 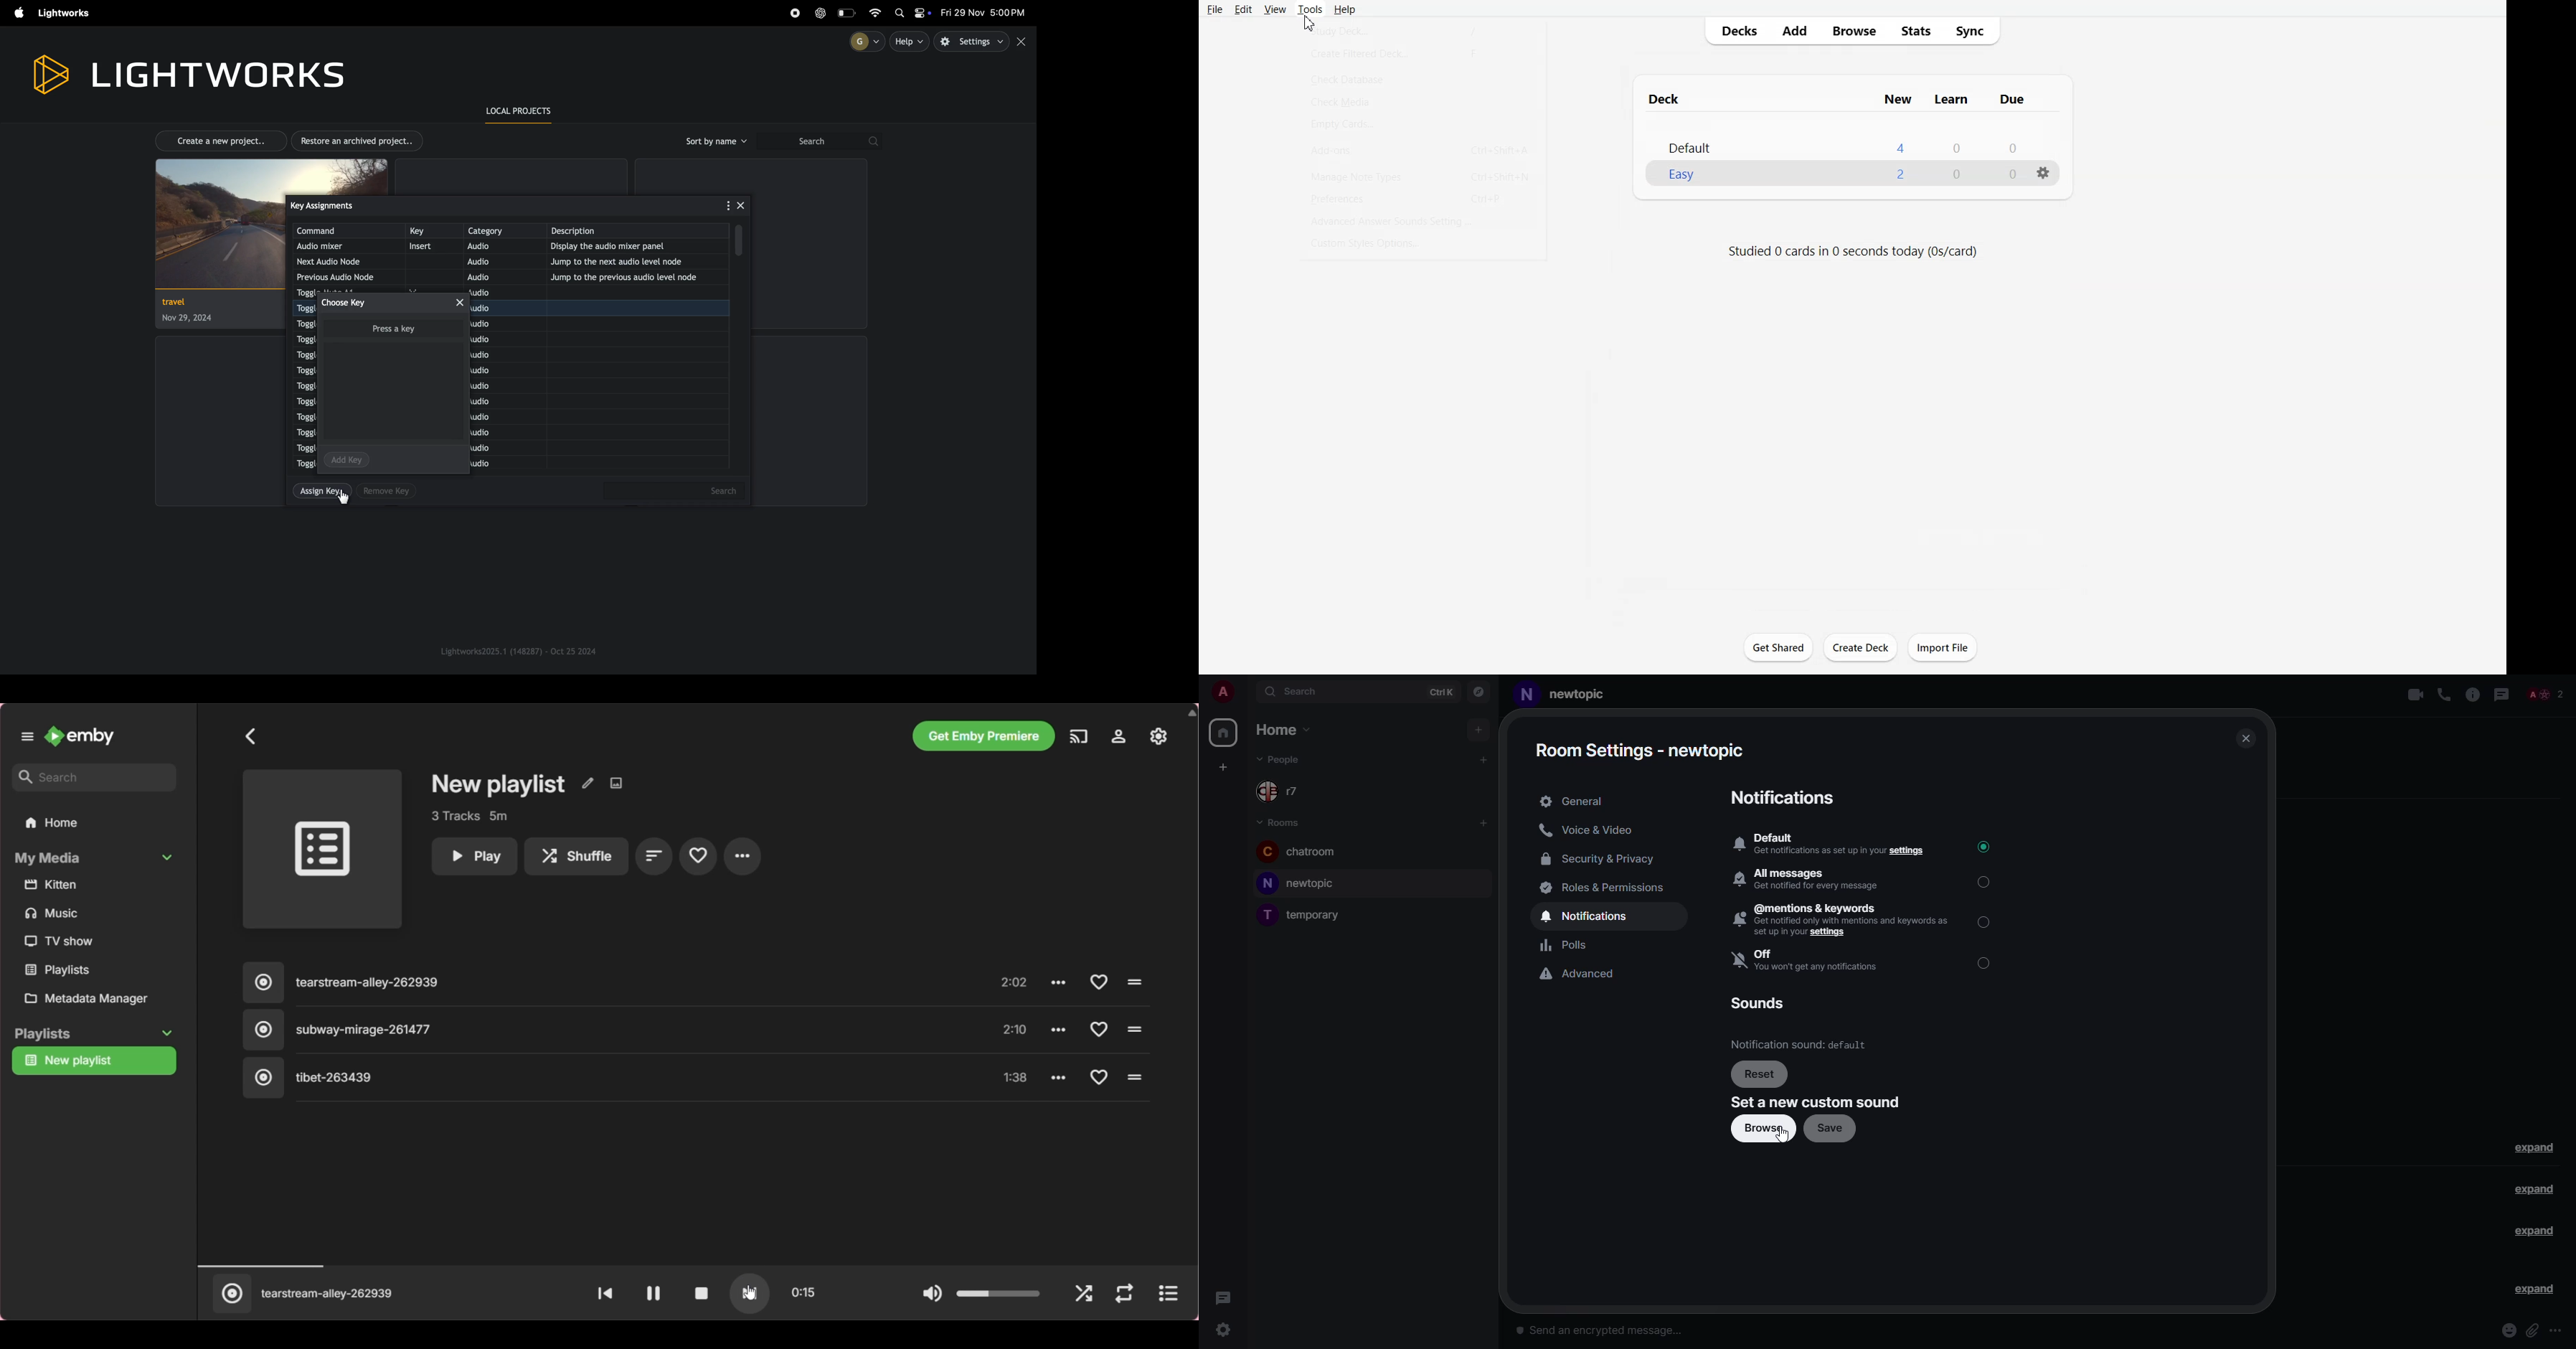 I want to click on battery, so click(x=848, y=13).